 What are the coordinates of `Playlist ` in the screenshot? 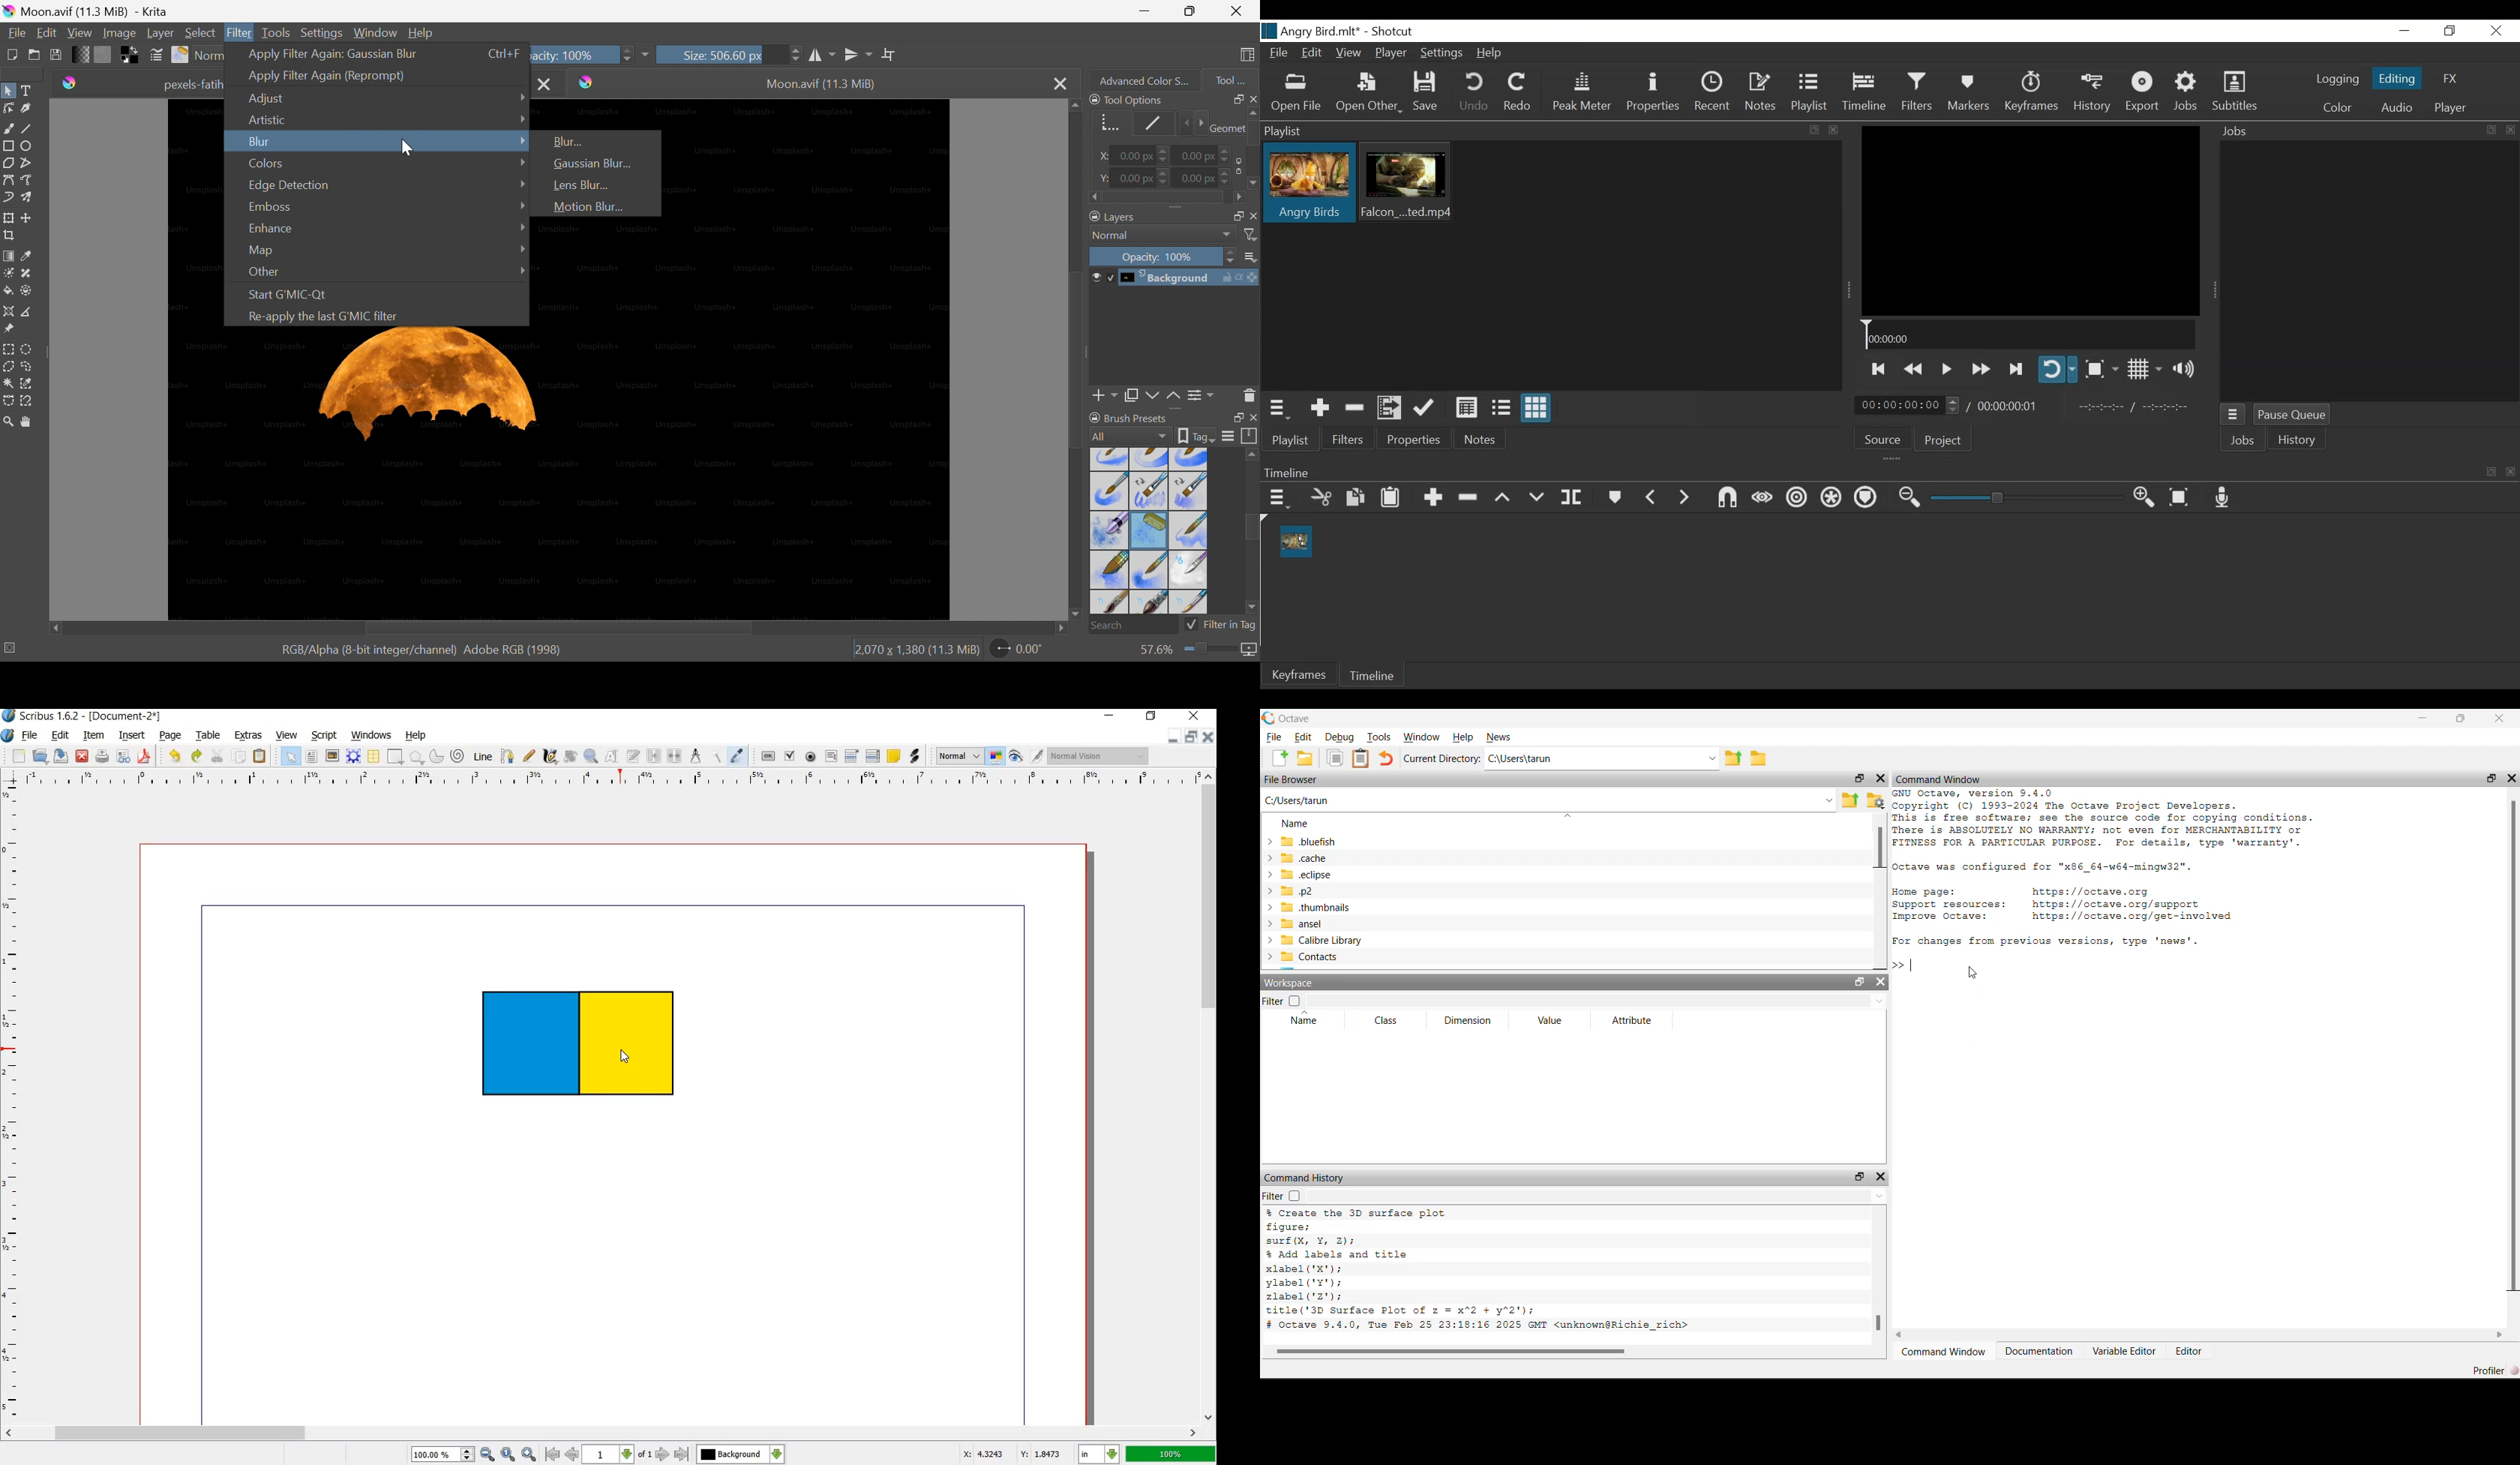 It's located at (1290, 440).